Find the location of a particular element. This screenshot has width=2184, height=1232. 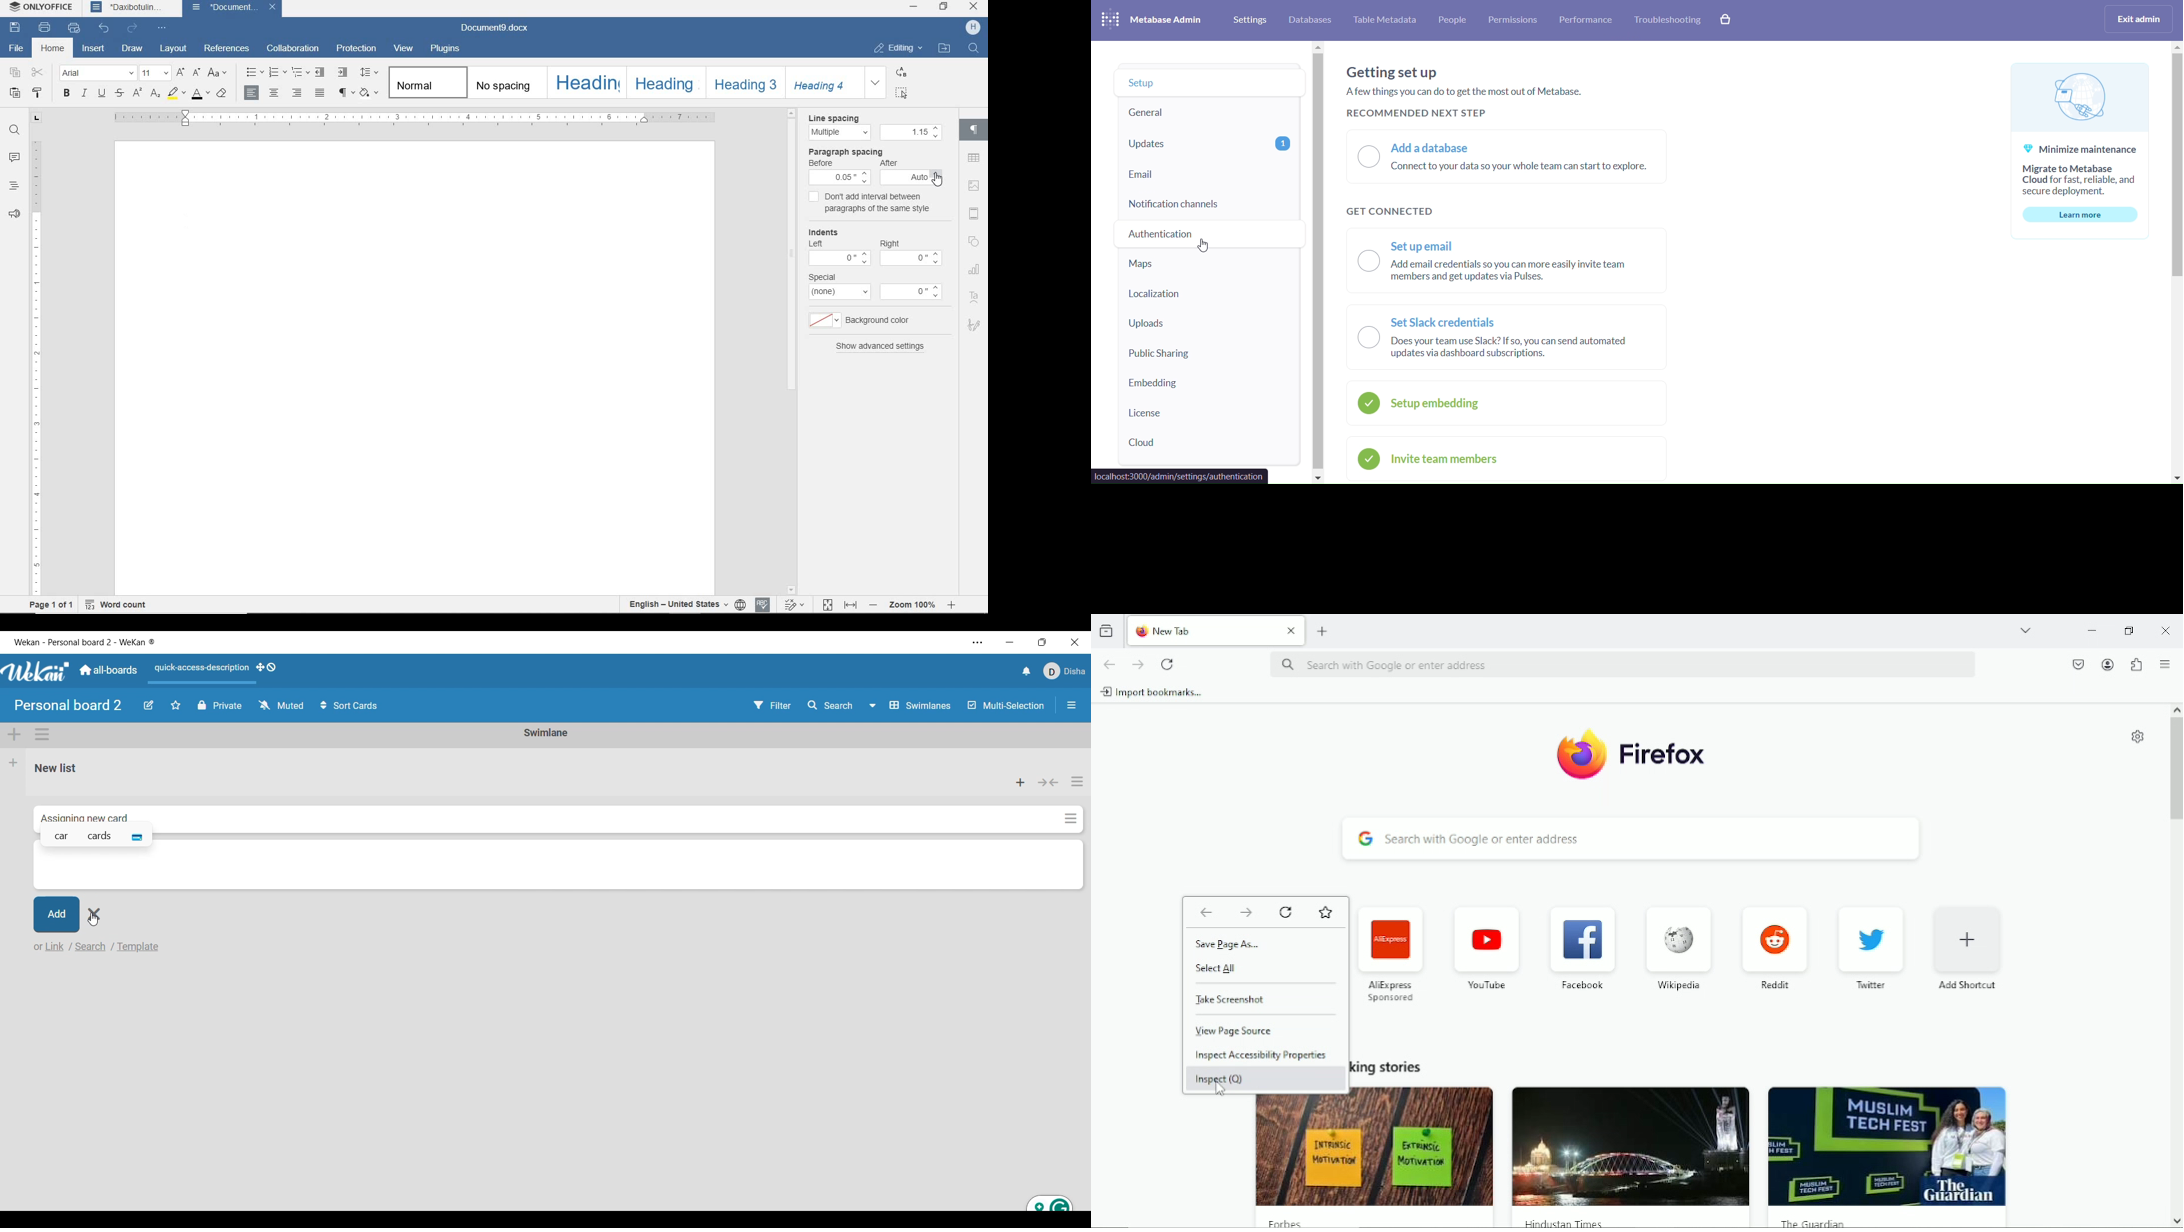

Take screenshot is located at coordinates (1253, 999).